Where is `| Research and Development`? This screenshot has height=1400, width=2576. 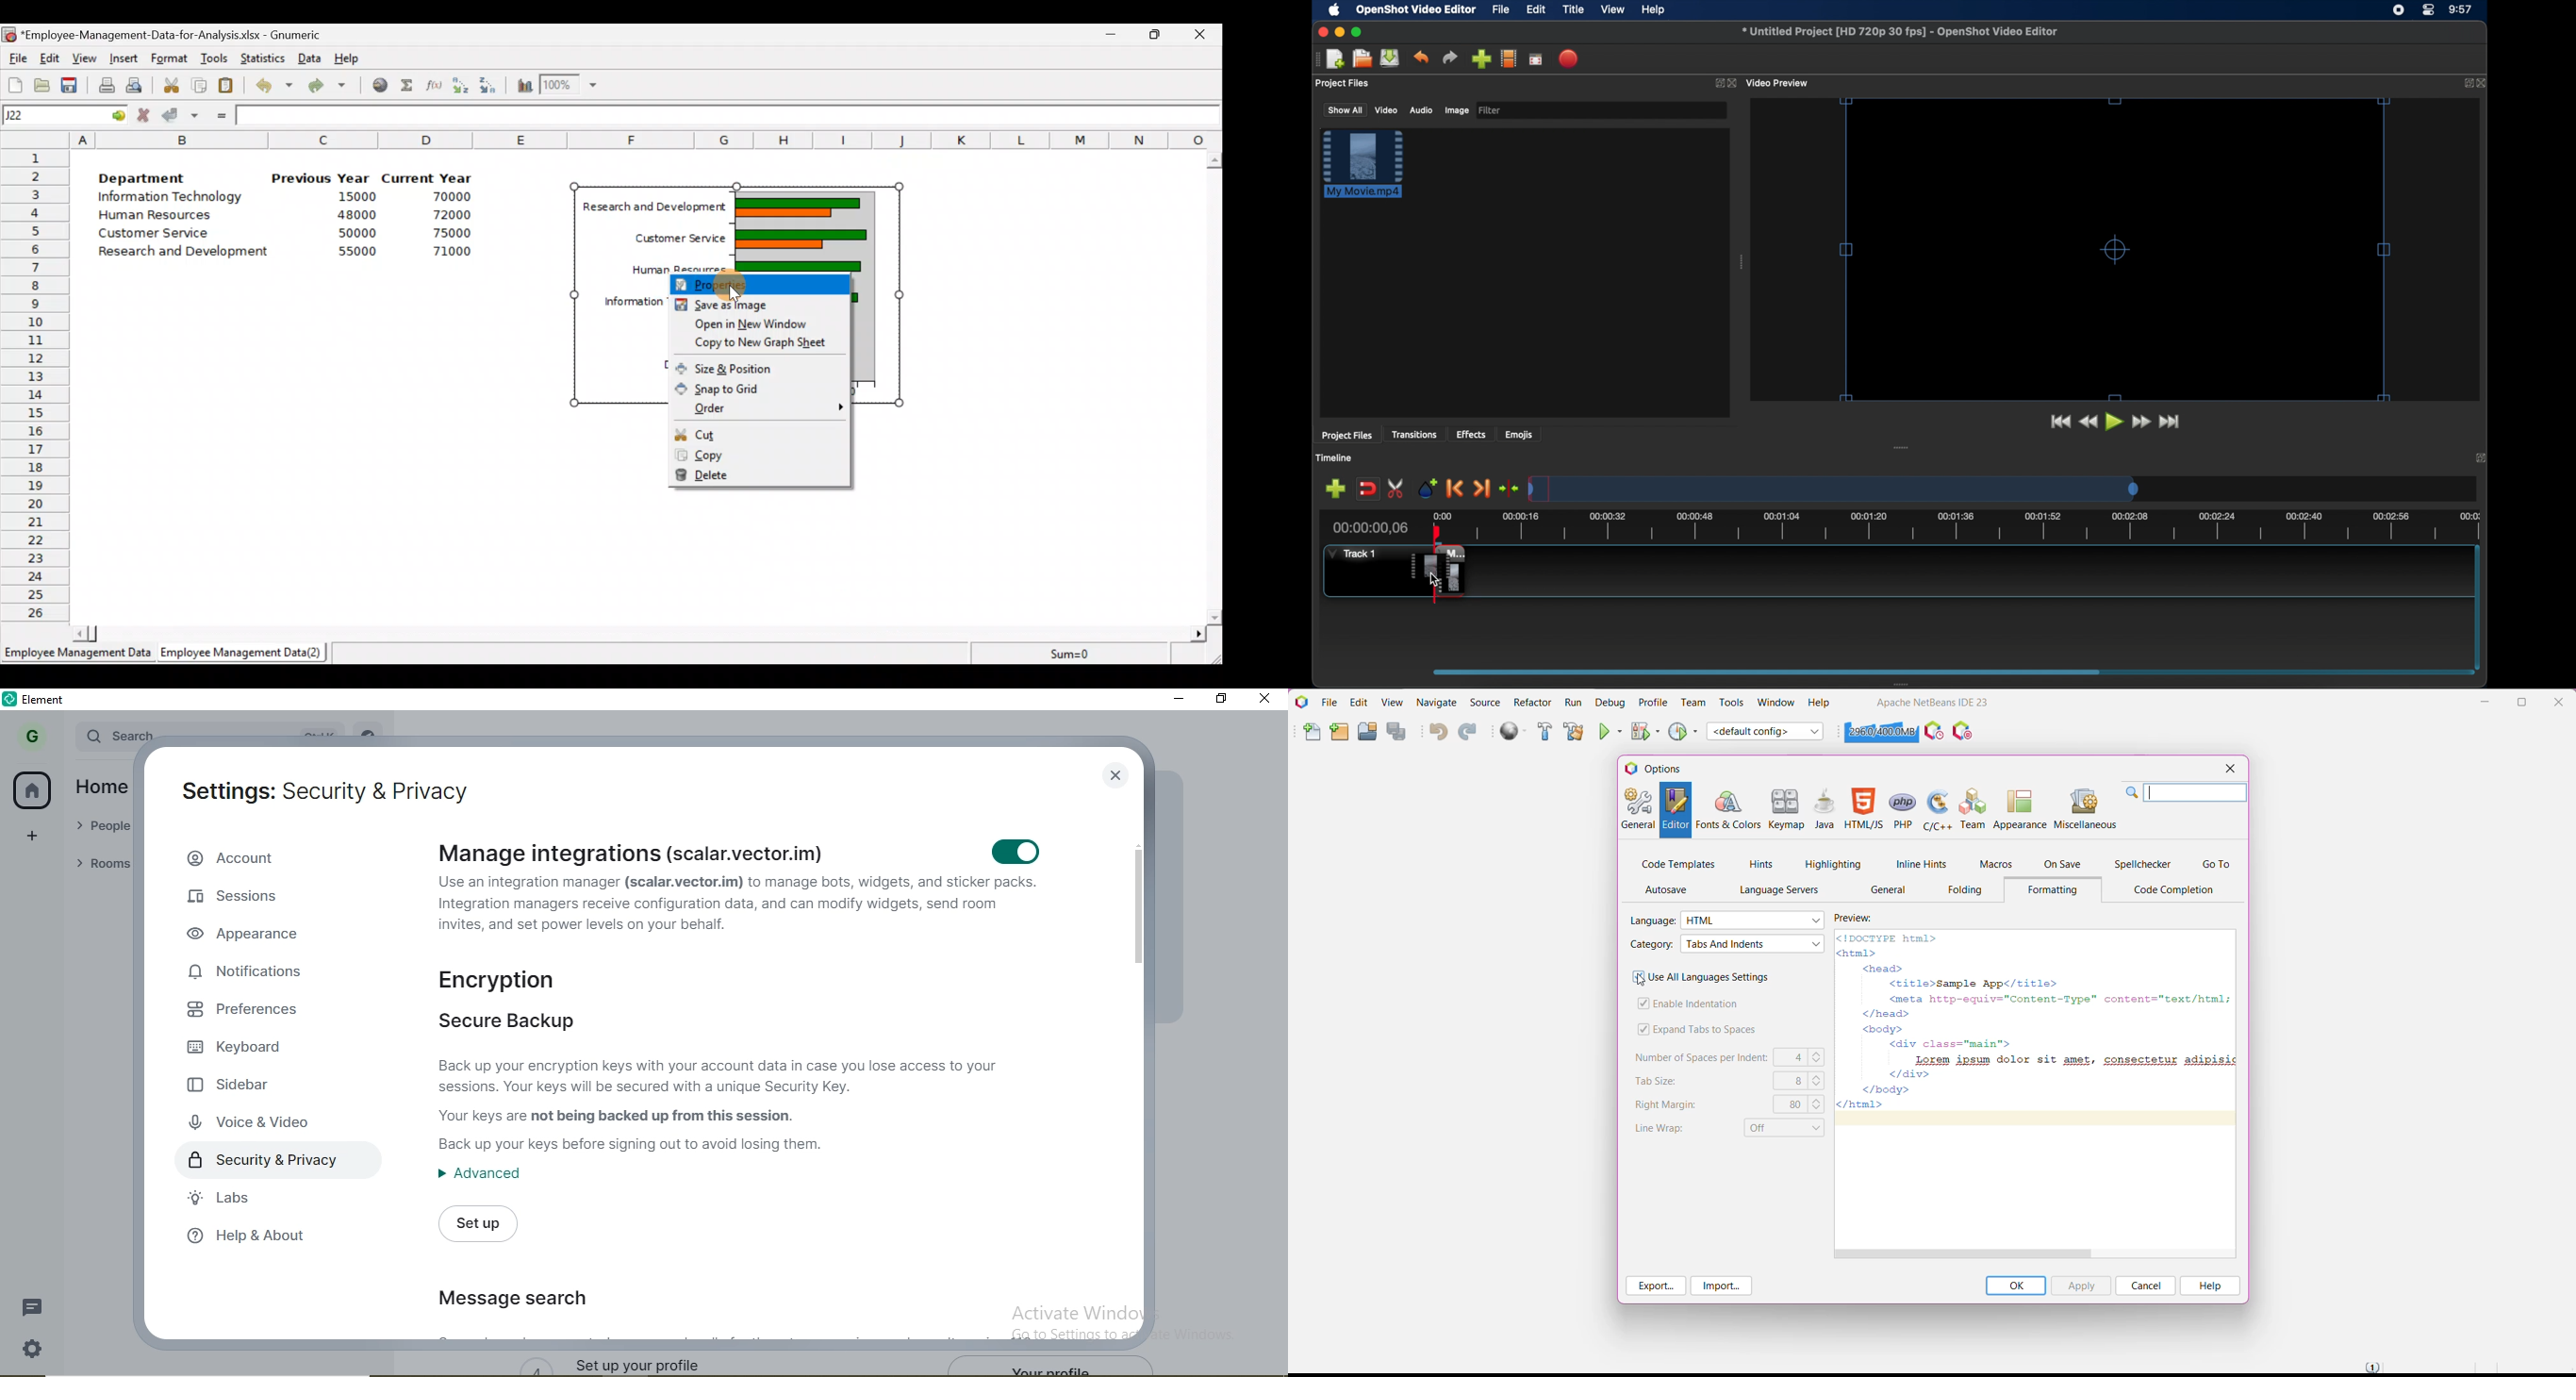
| Research and Development is located at coordinates (653, 208).